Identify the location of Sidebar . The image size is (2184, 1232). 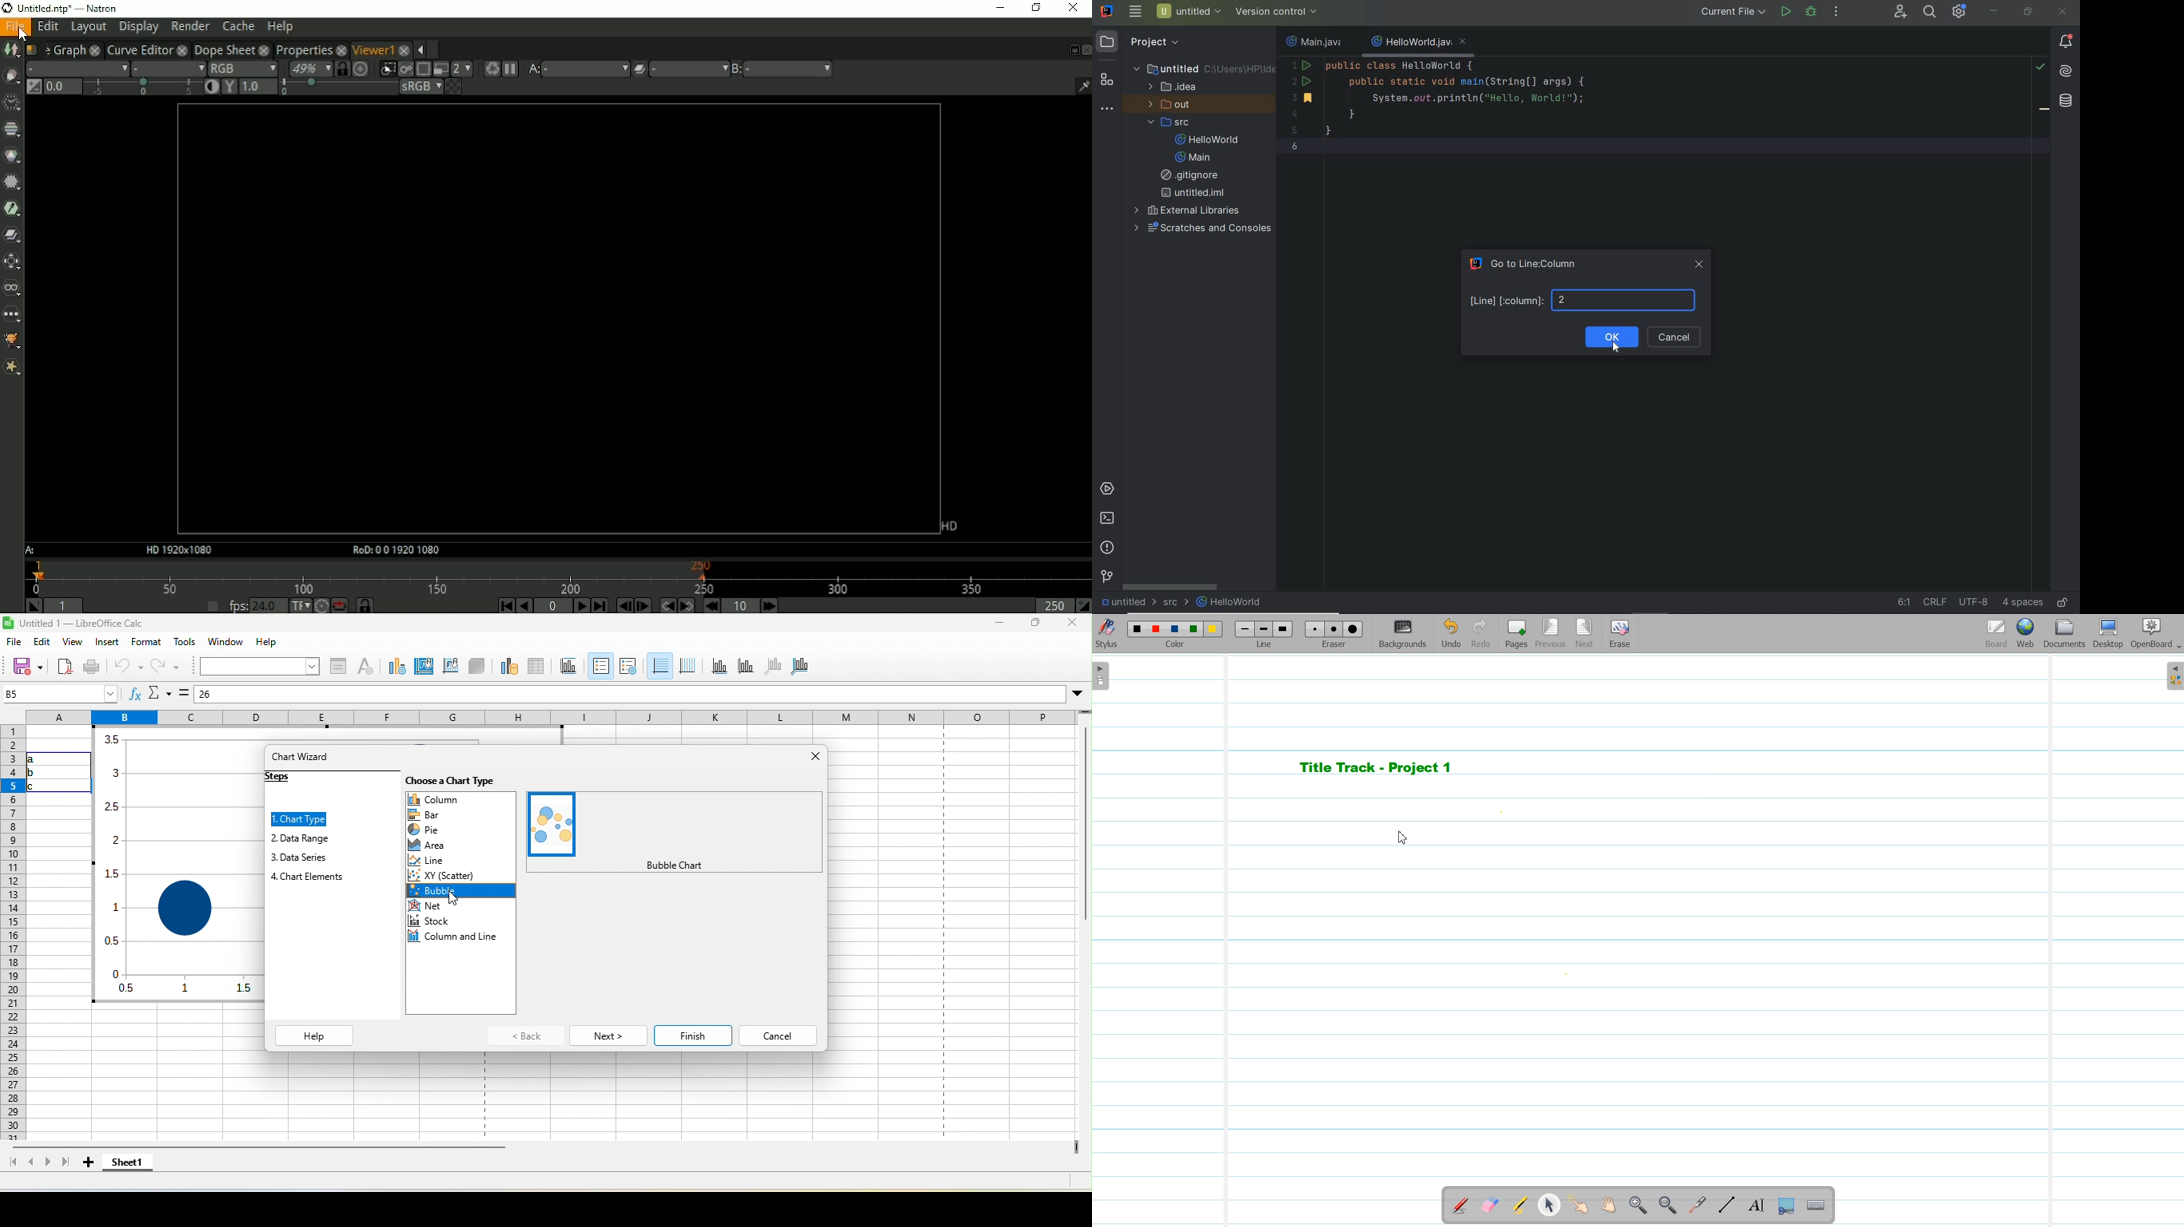
(2173, 676).